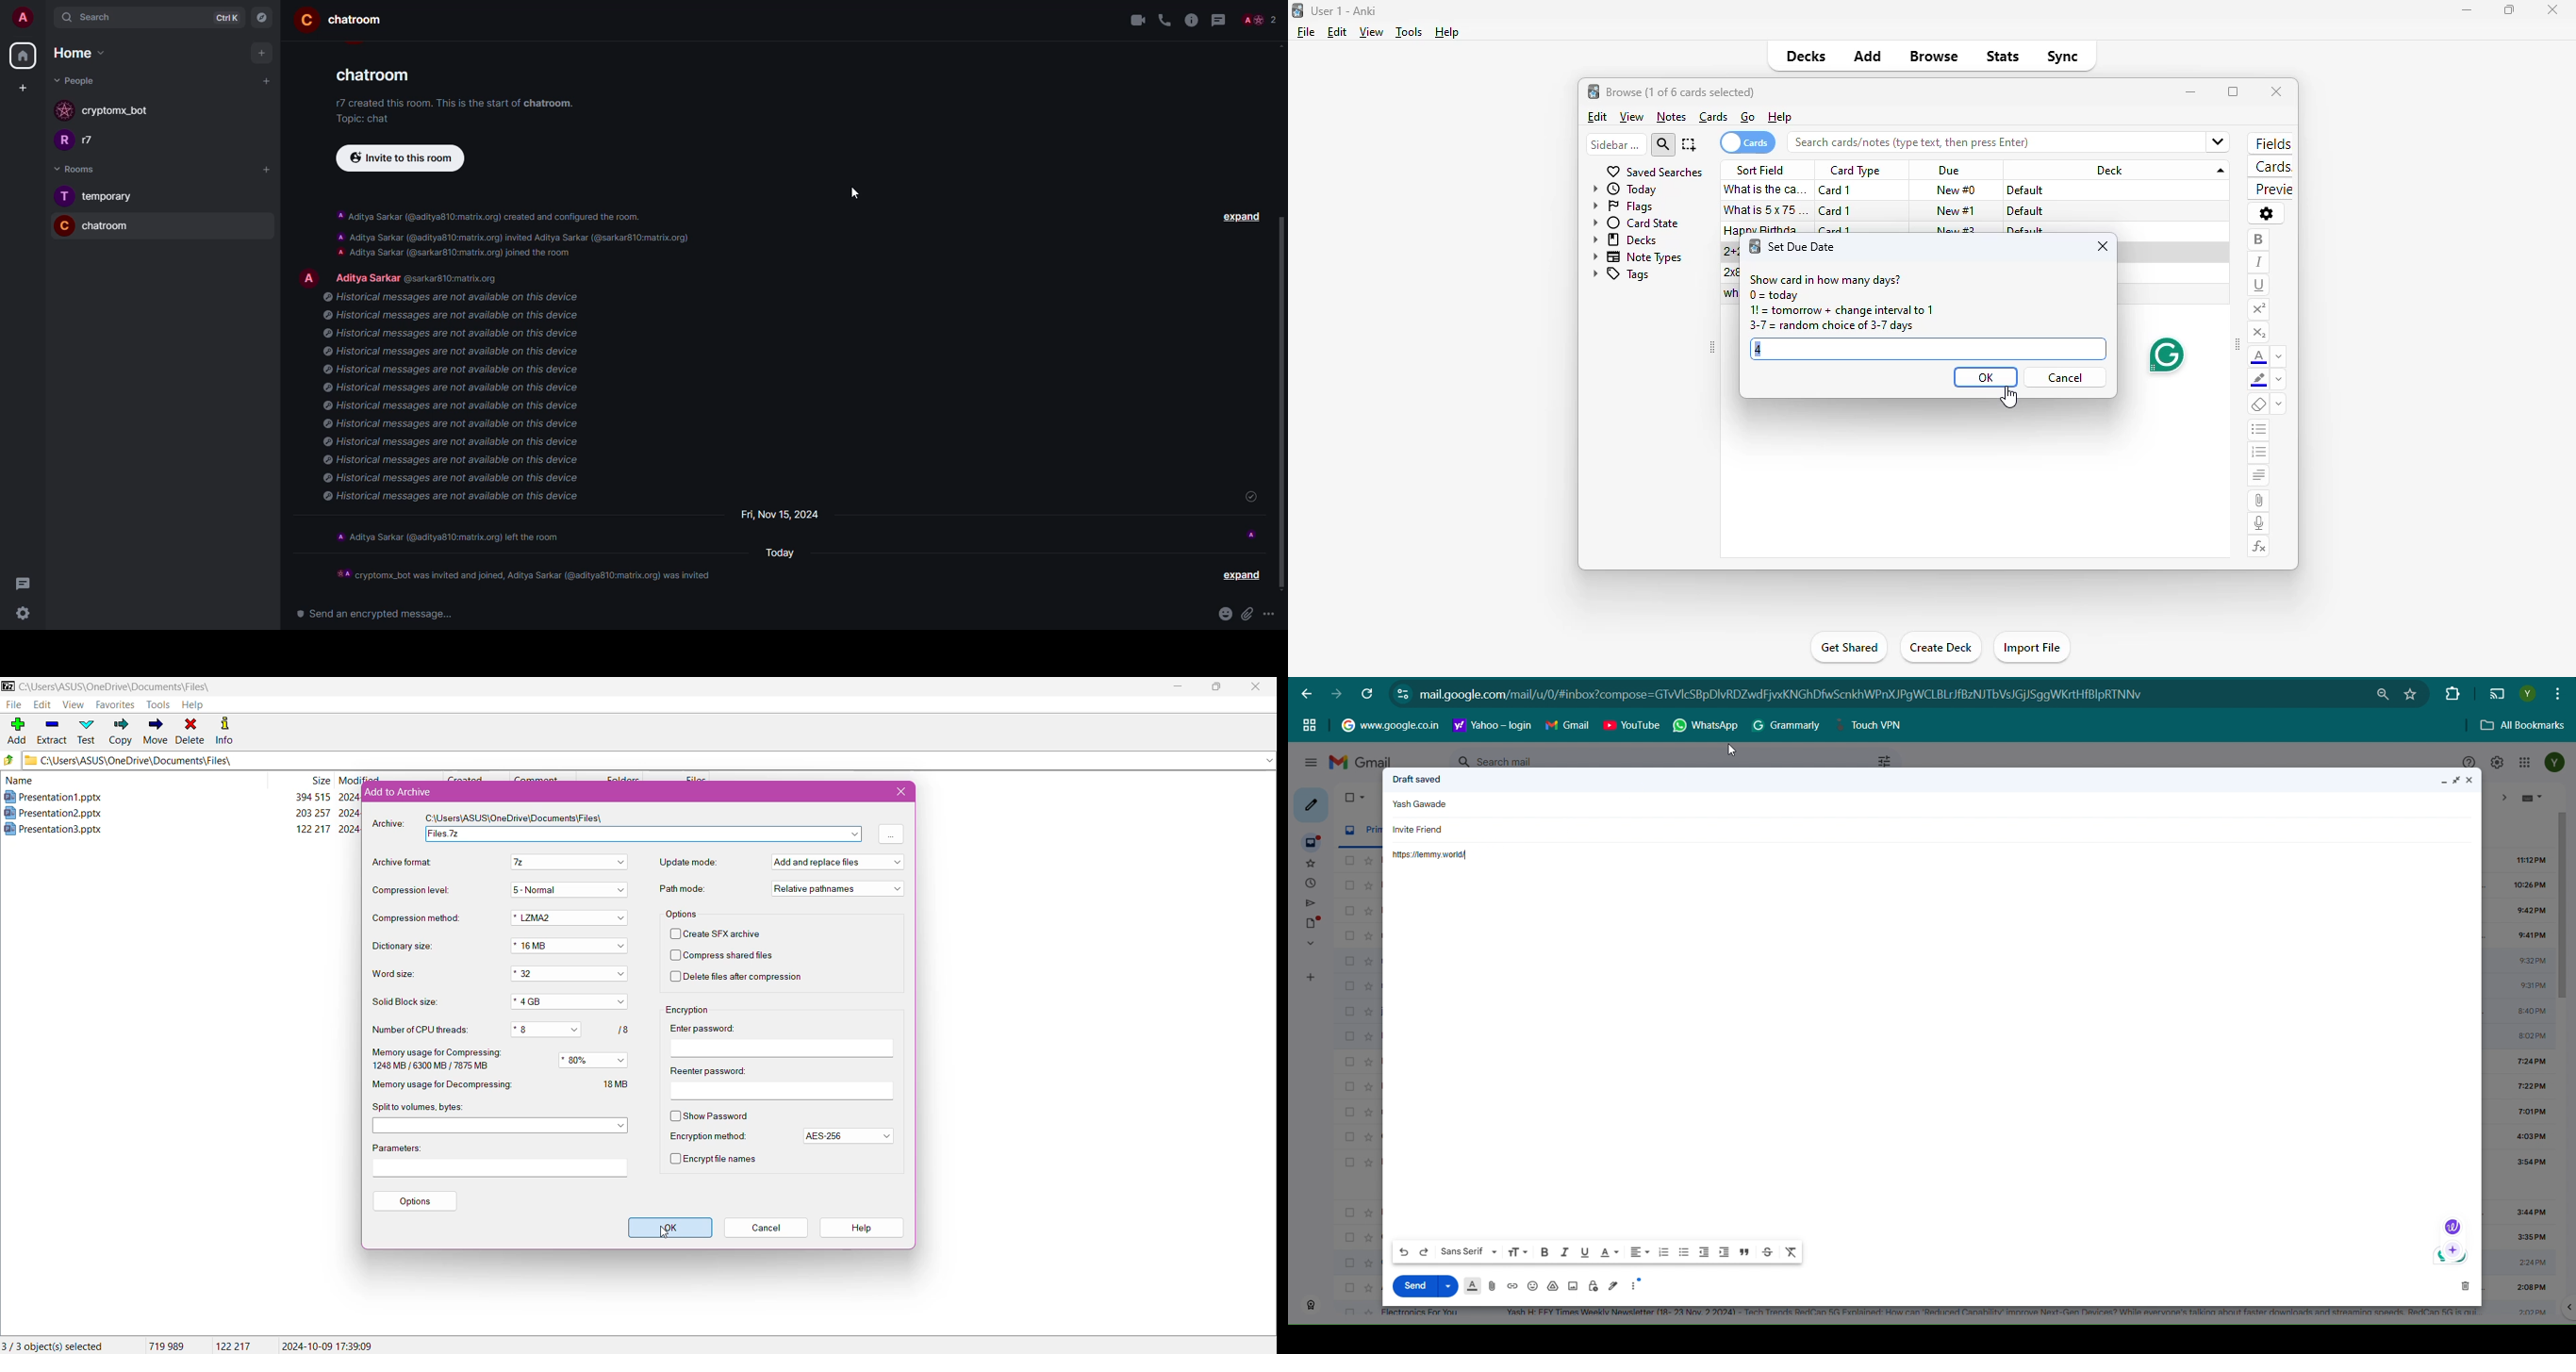 This screenshot has width=2576, height=1372. I want to click on Archive, so click(388, 825).